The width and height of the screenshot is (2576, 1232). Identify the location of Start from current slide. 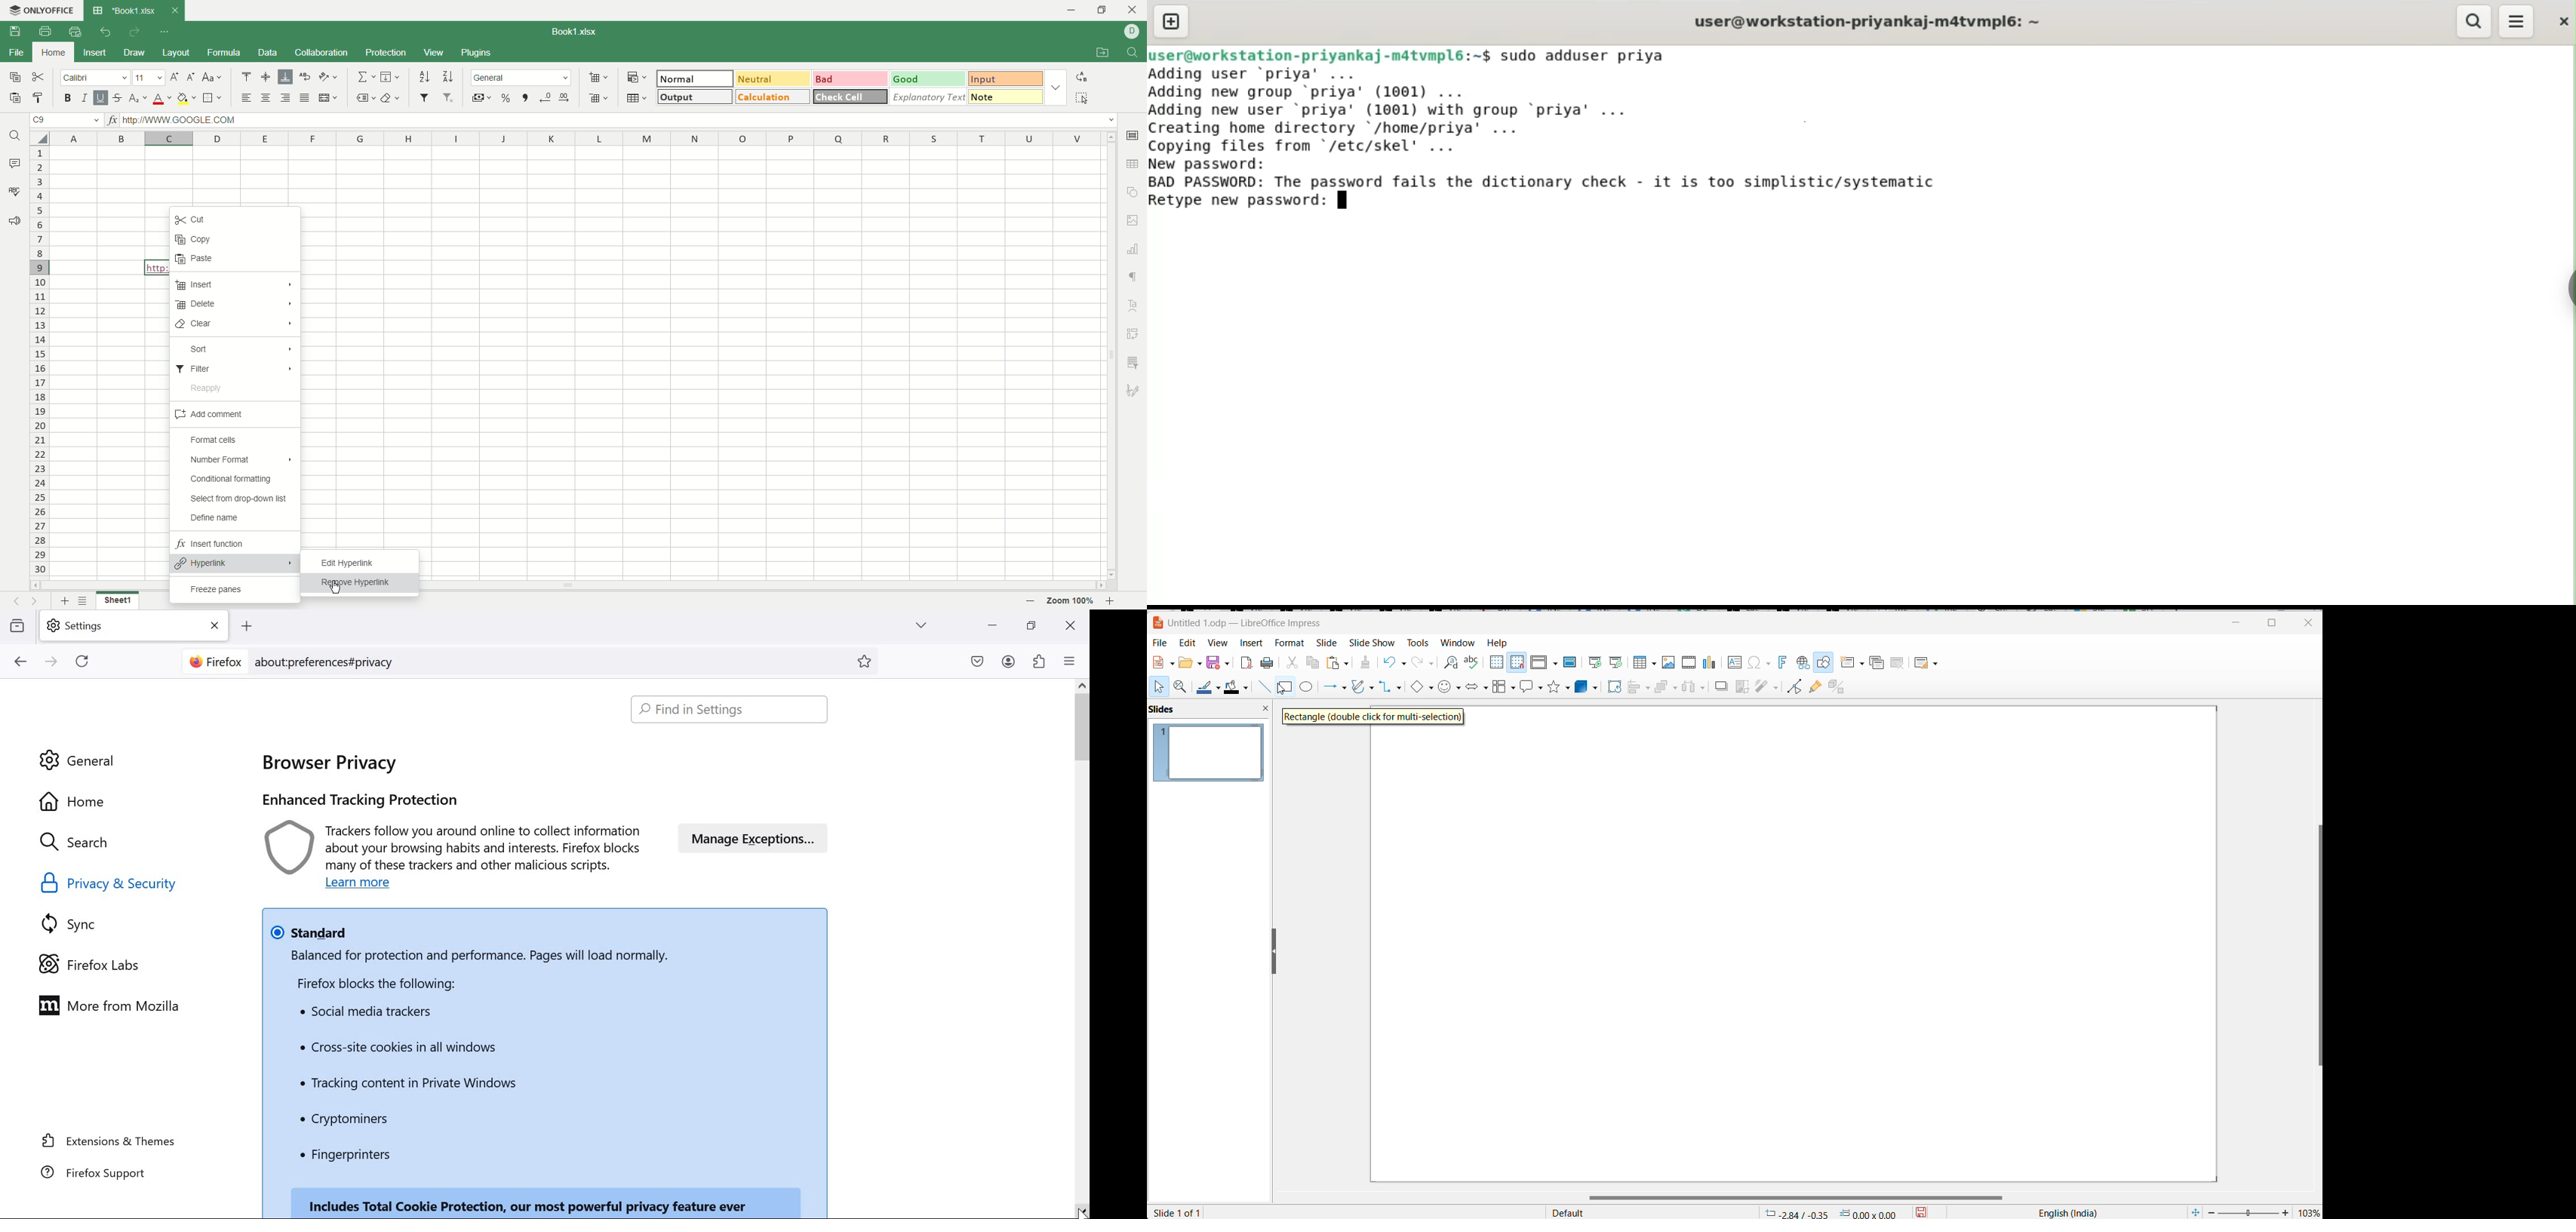
(1616, 662).